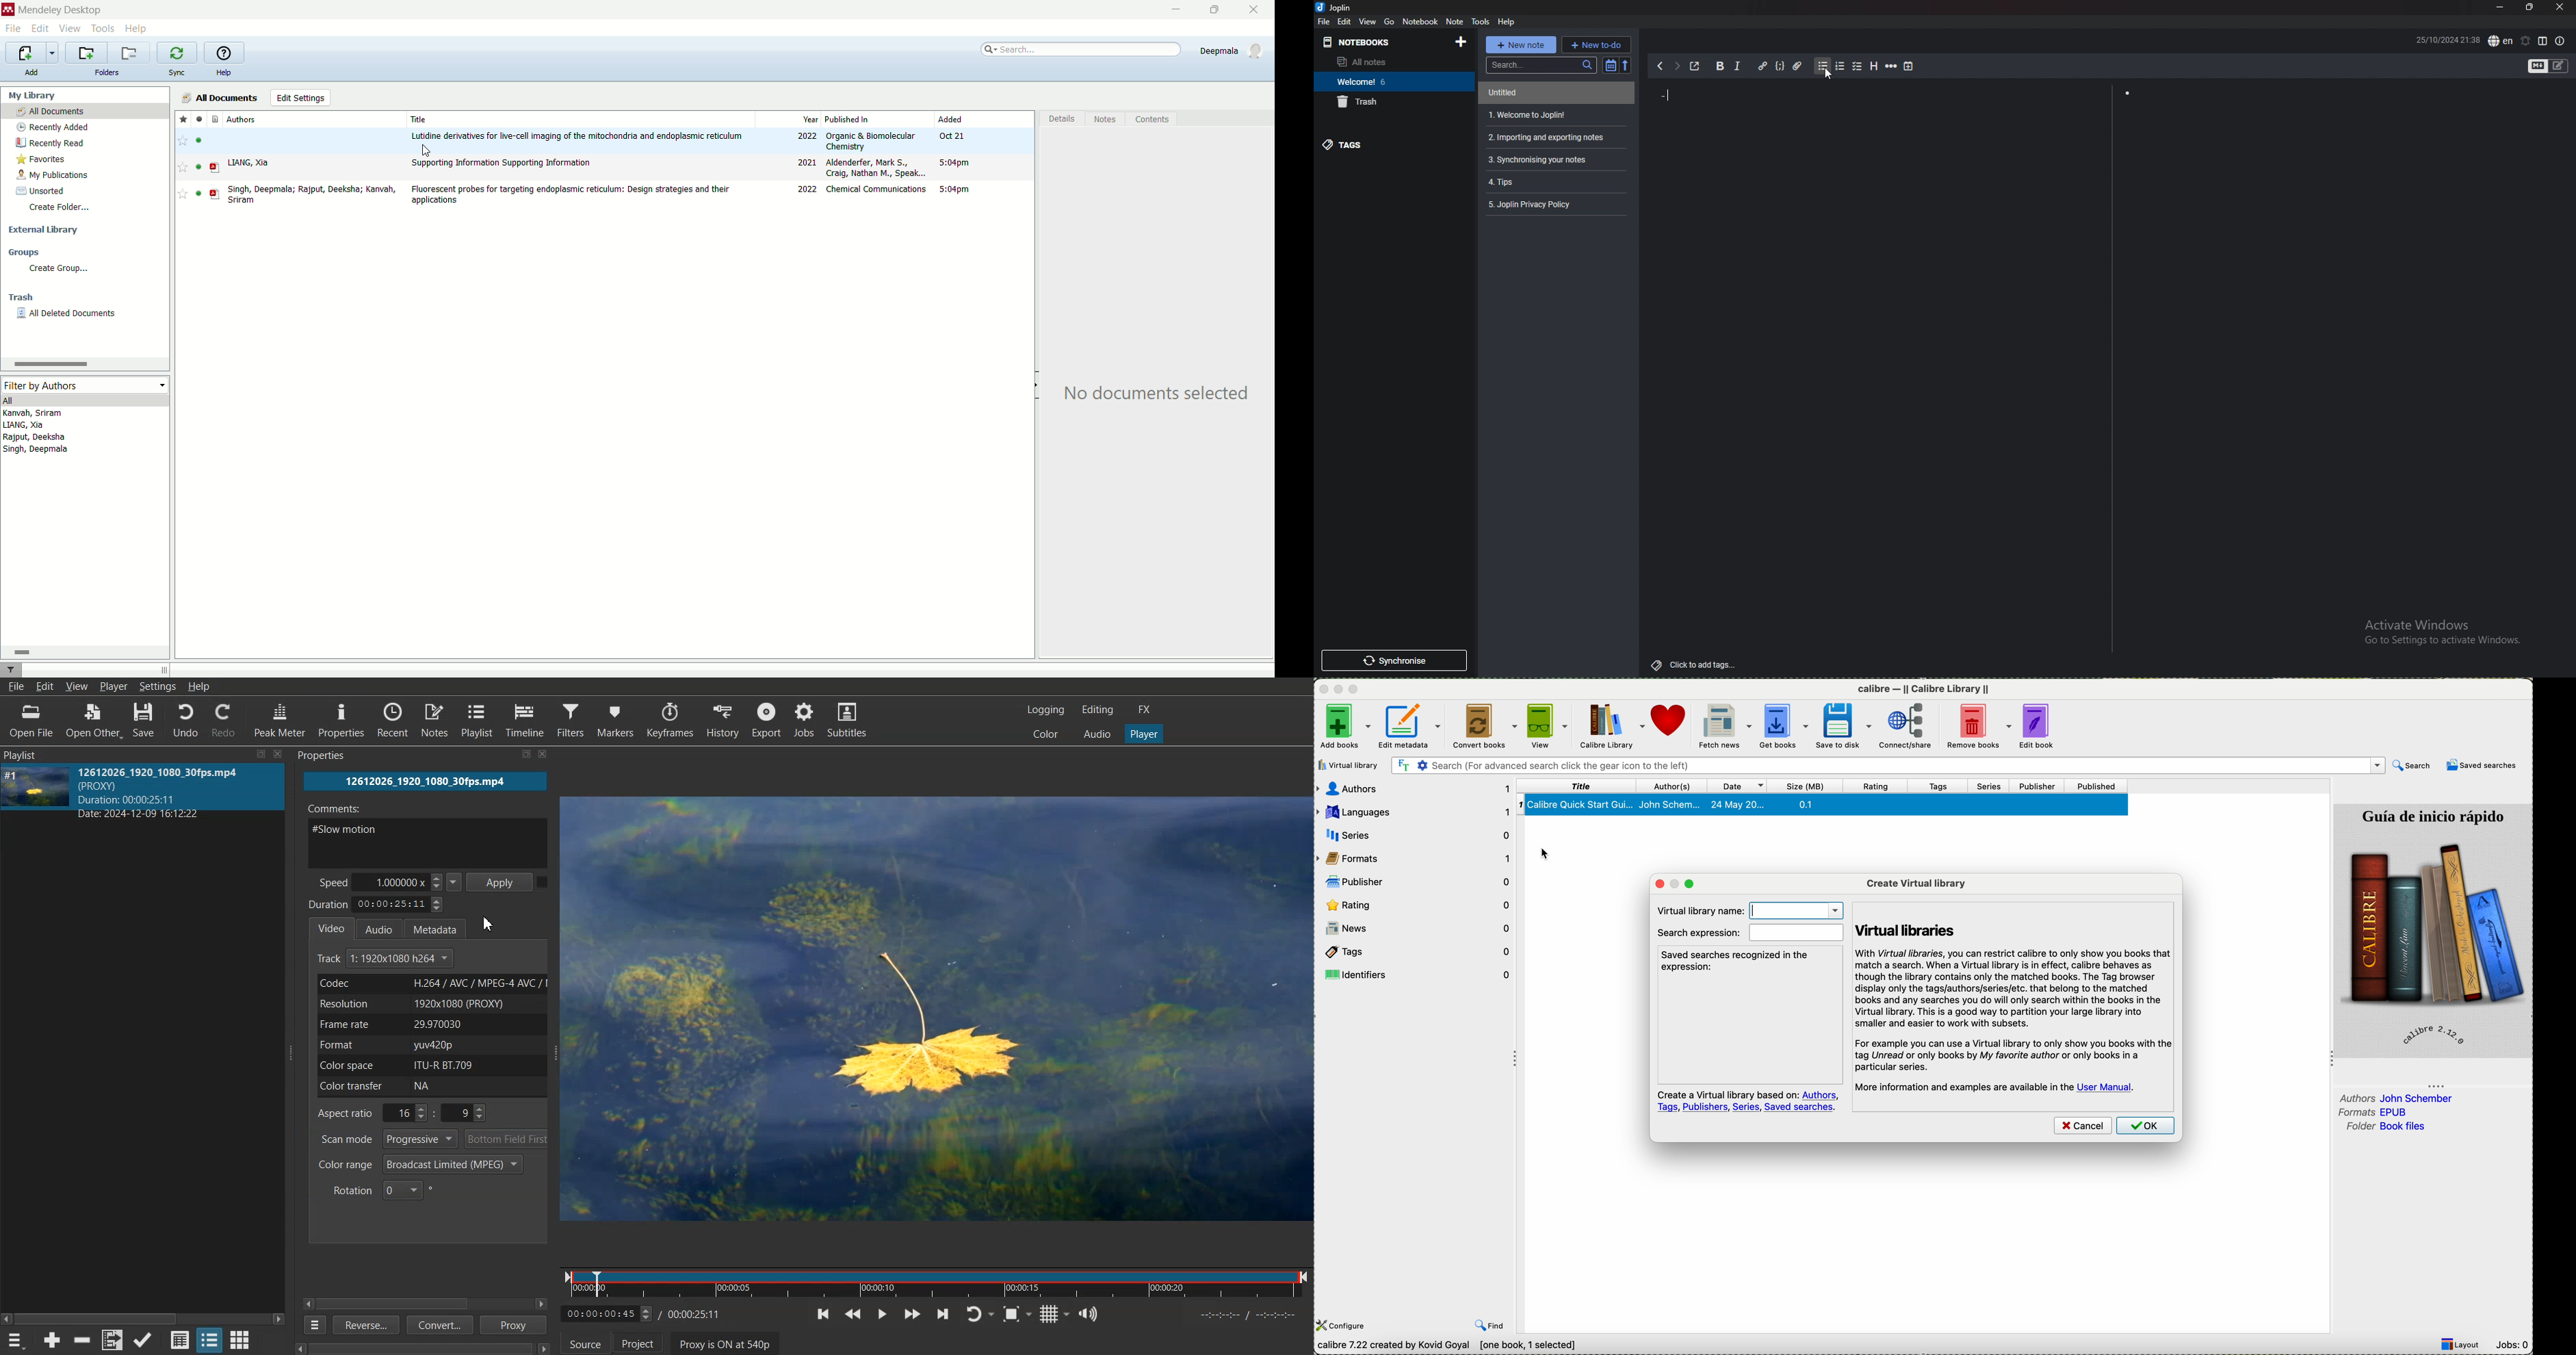 The image size is (2576, 1372). Describe the element at coordinates (1337, 7) in the screenshot. I see `Joplin` at that location.